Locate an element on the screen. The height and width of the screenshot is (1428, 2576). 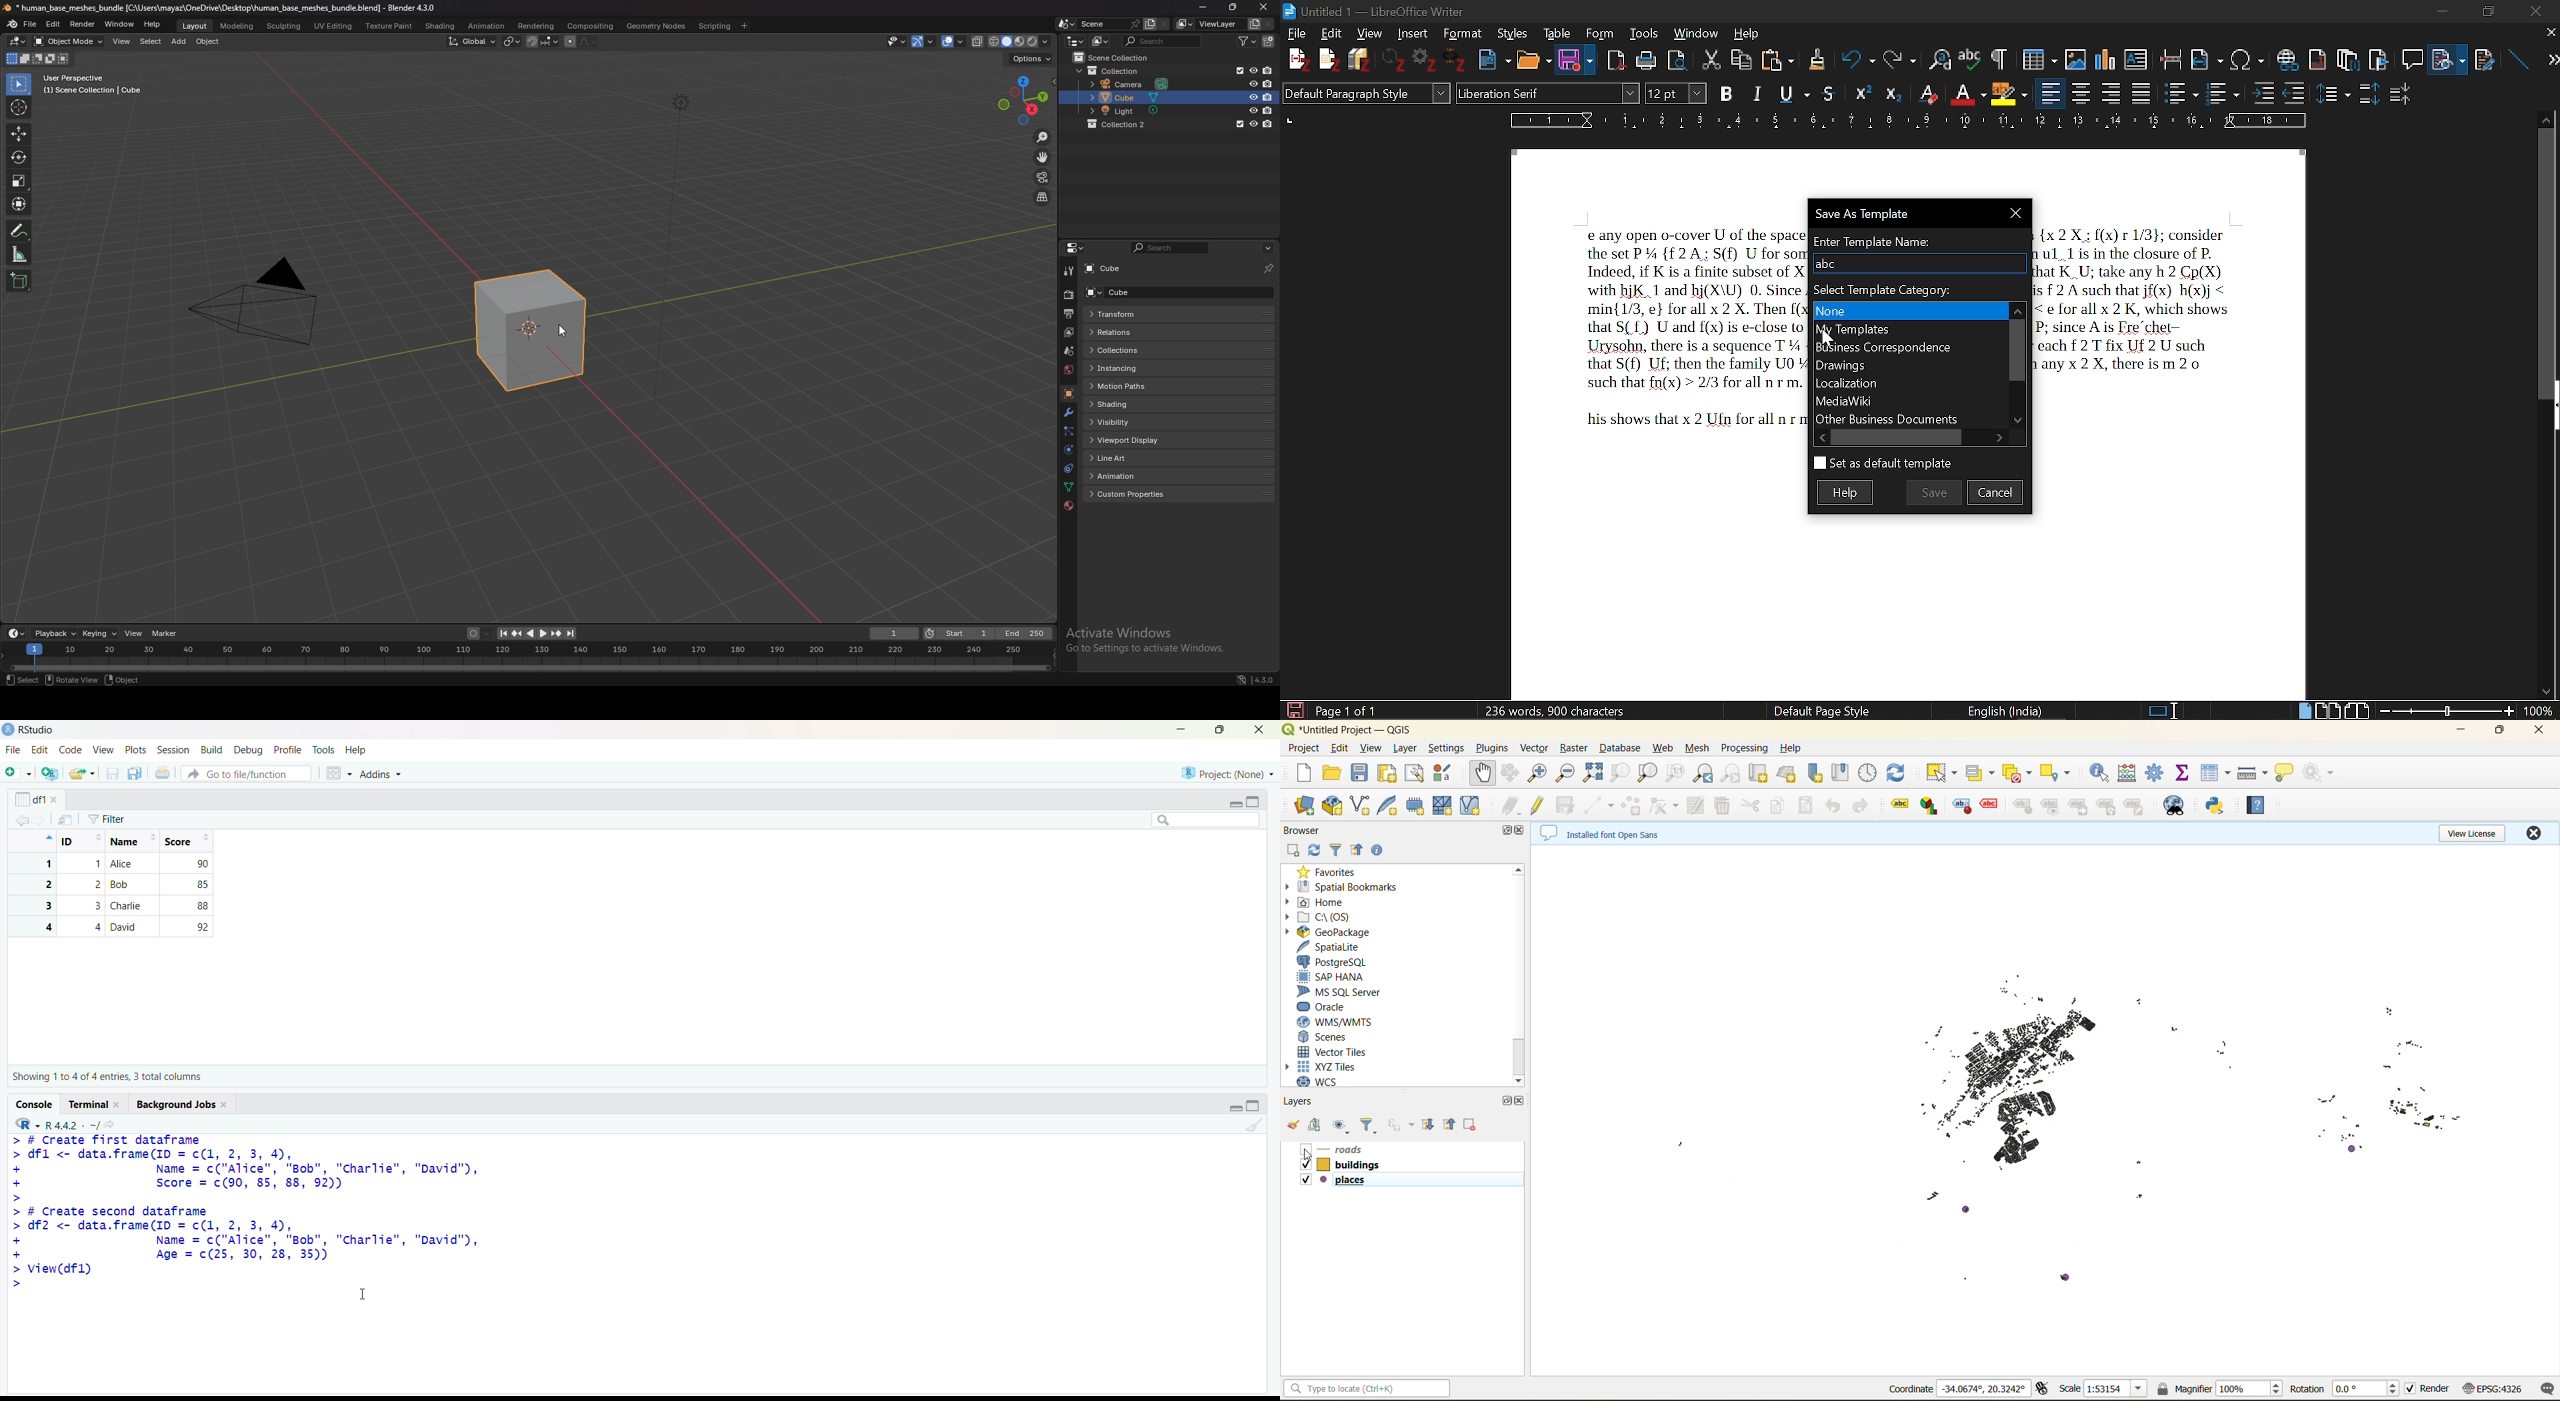
Move right is located at coordinates (2001, 436).